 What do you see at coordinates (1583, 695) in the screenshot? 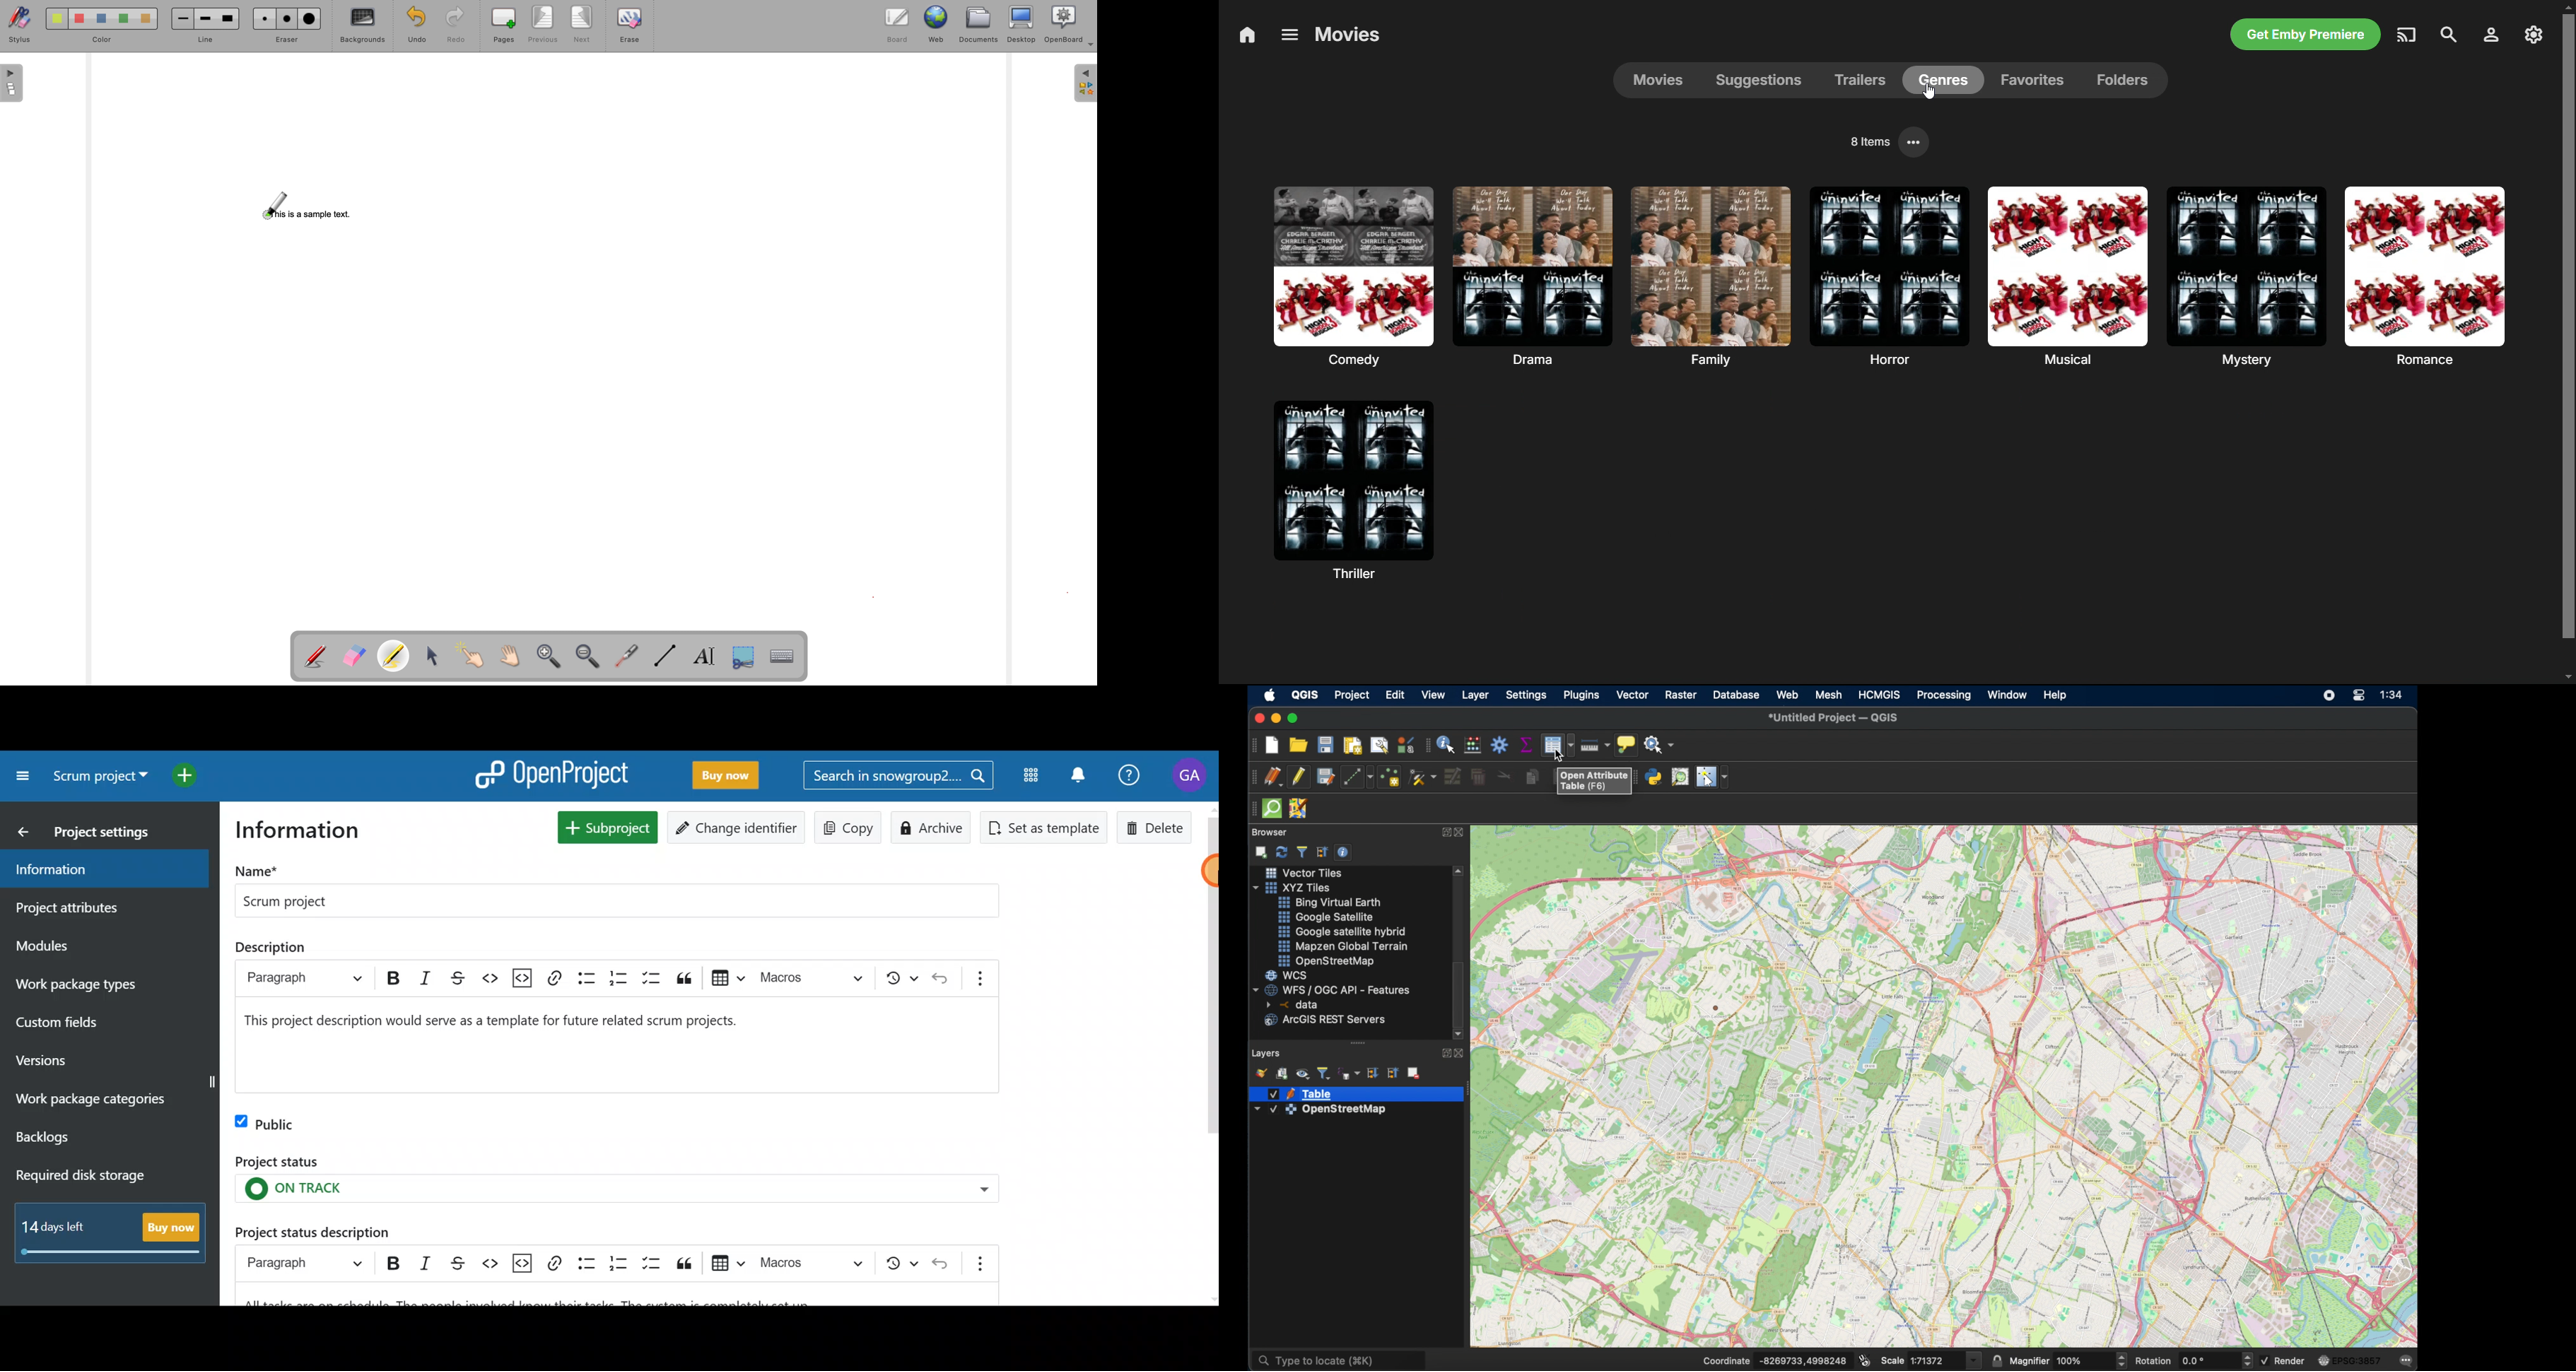
I see `plugins` at bounding box center [1583, 695].